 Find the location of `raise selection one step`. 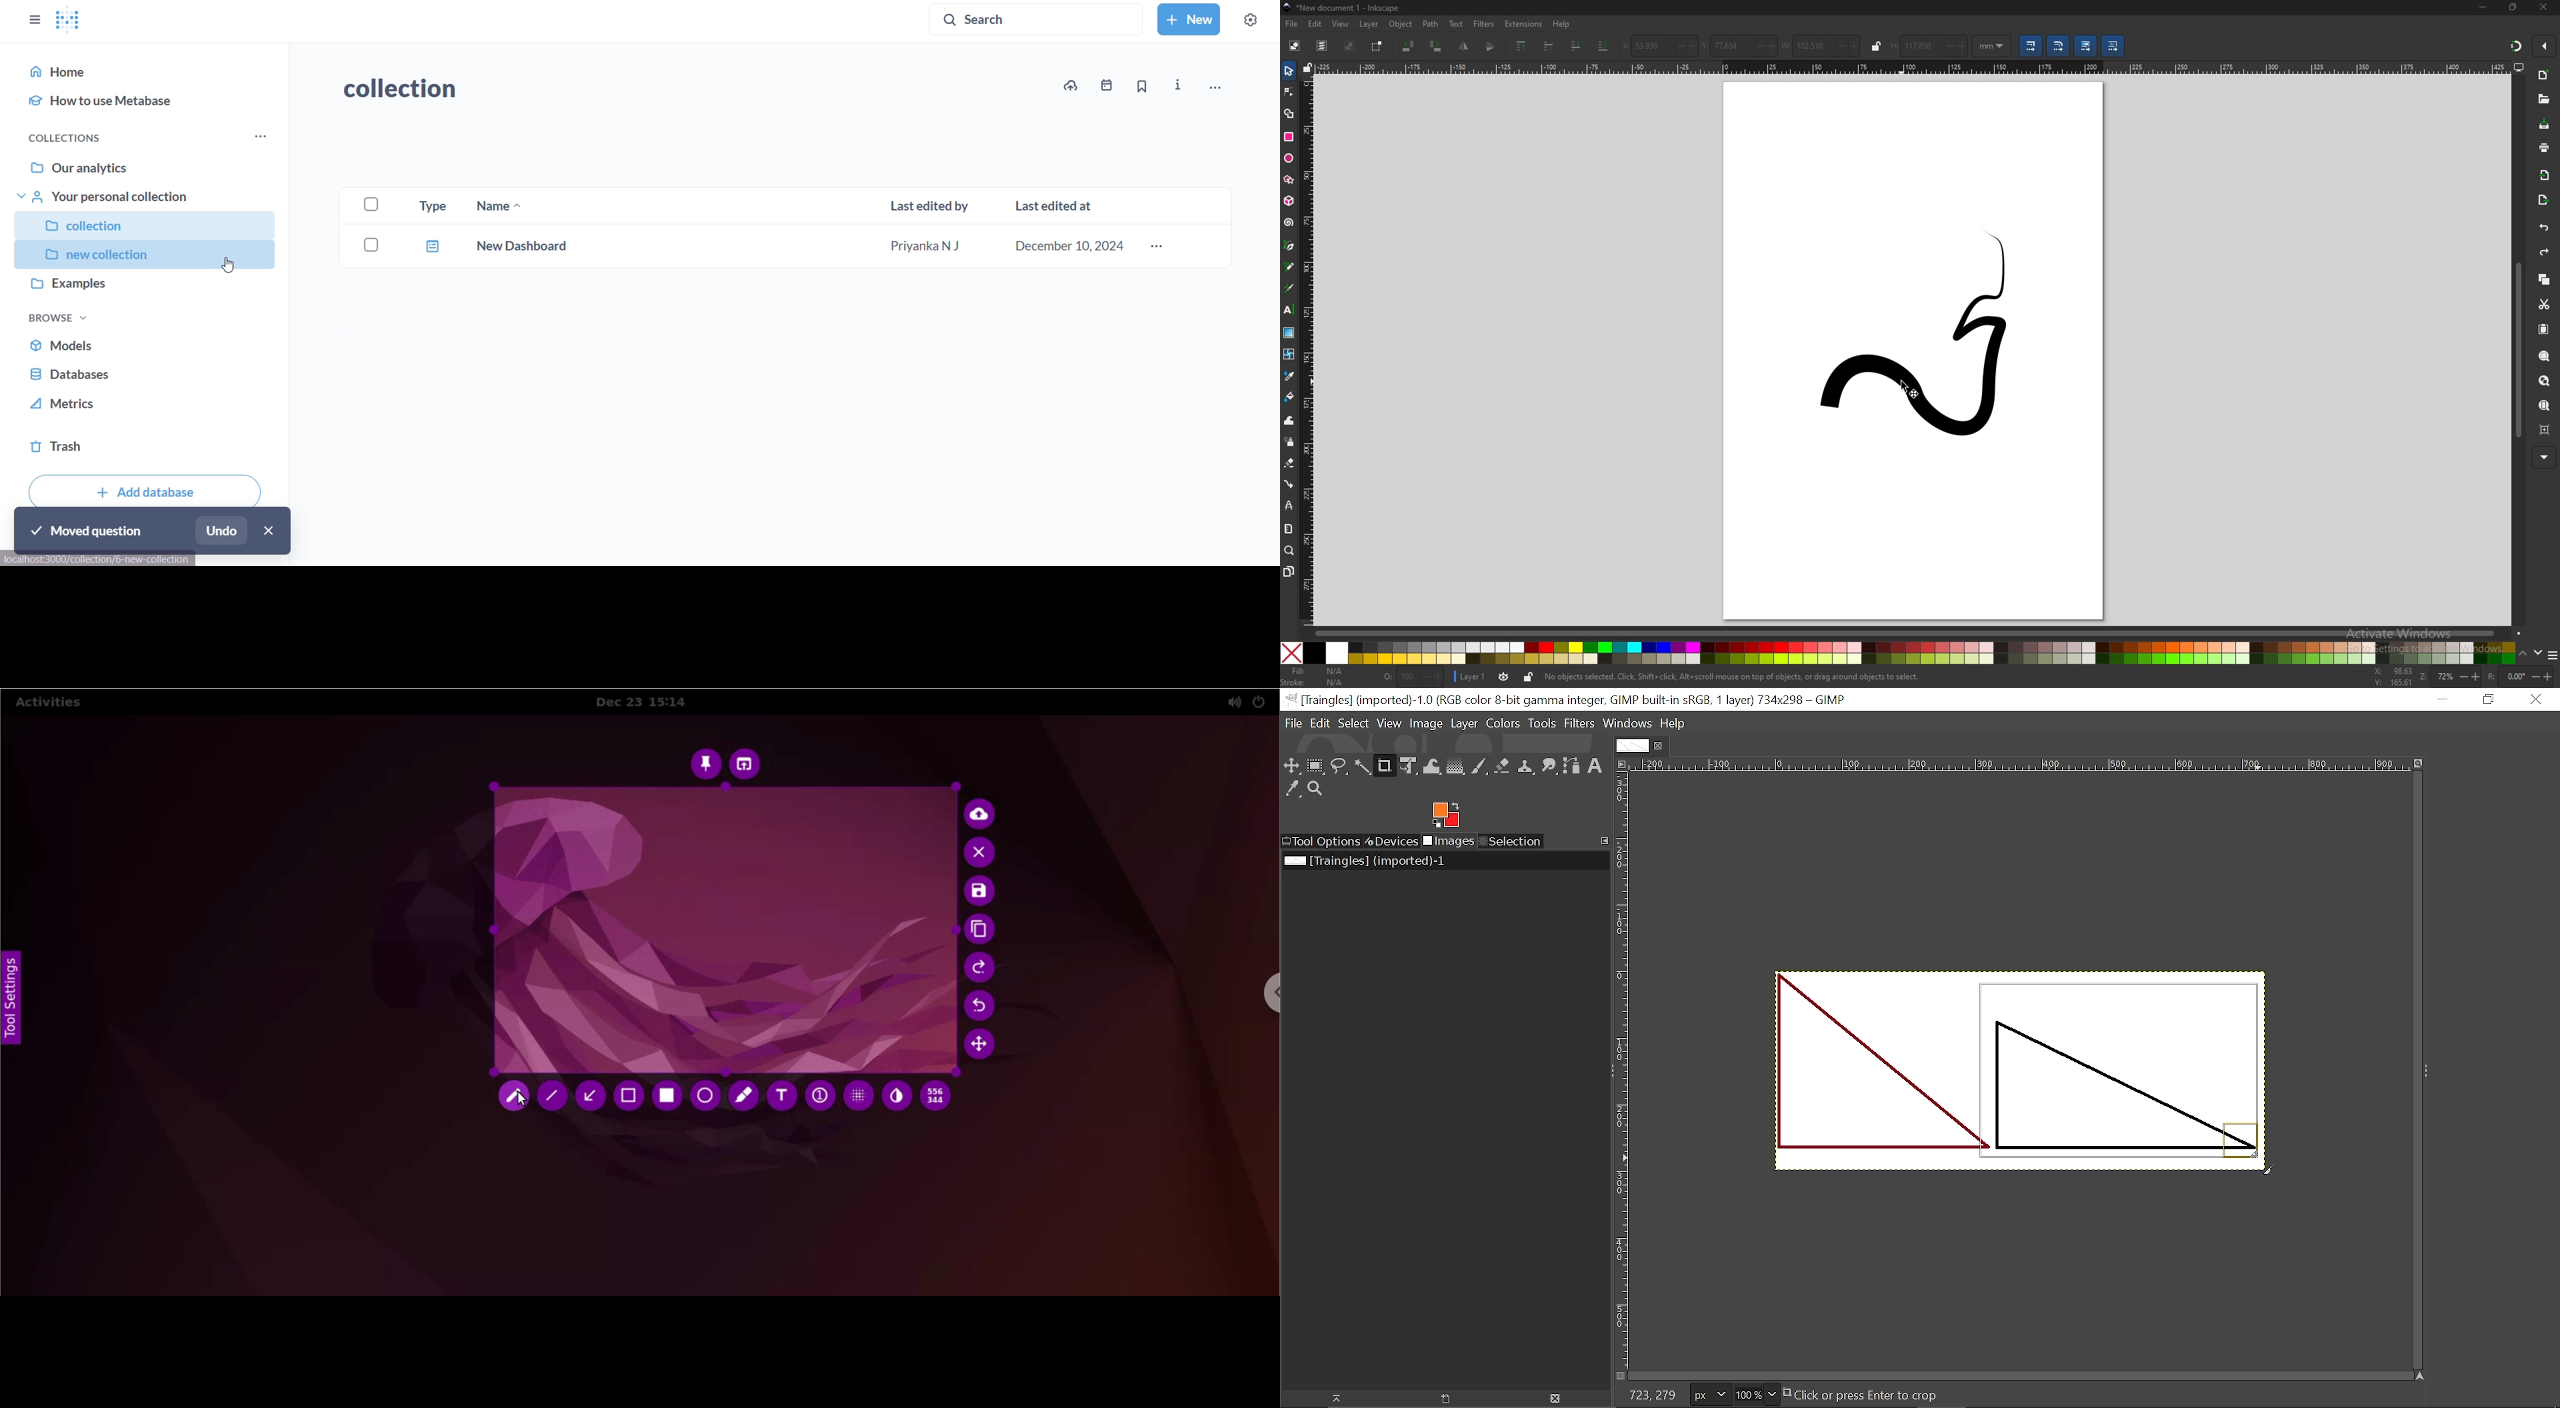

raise selection one step is located at coordinates (1548, 47).